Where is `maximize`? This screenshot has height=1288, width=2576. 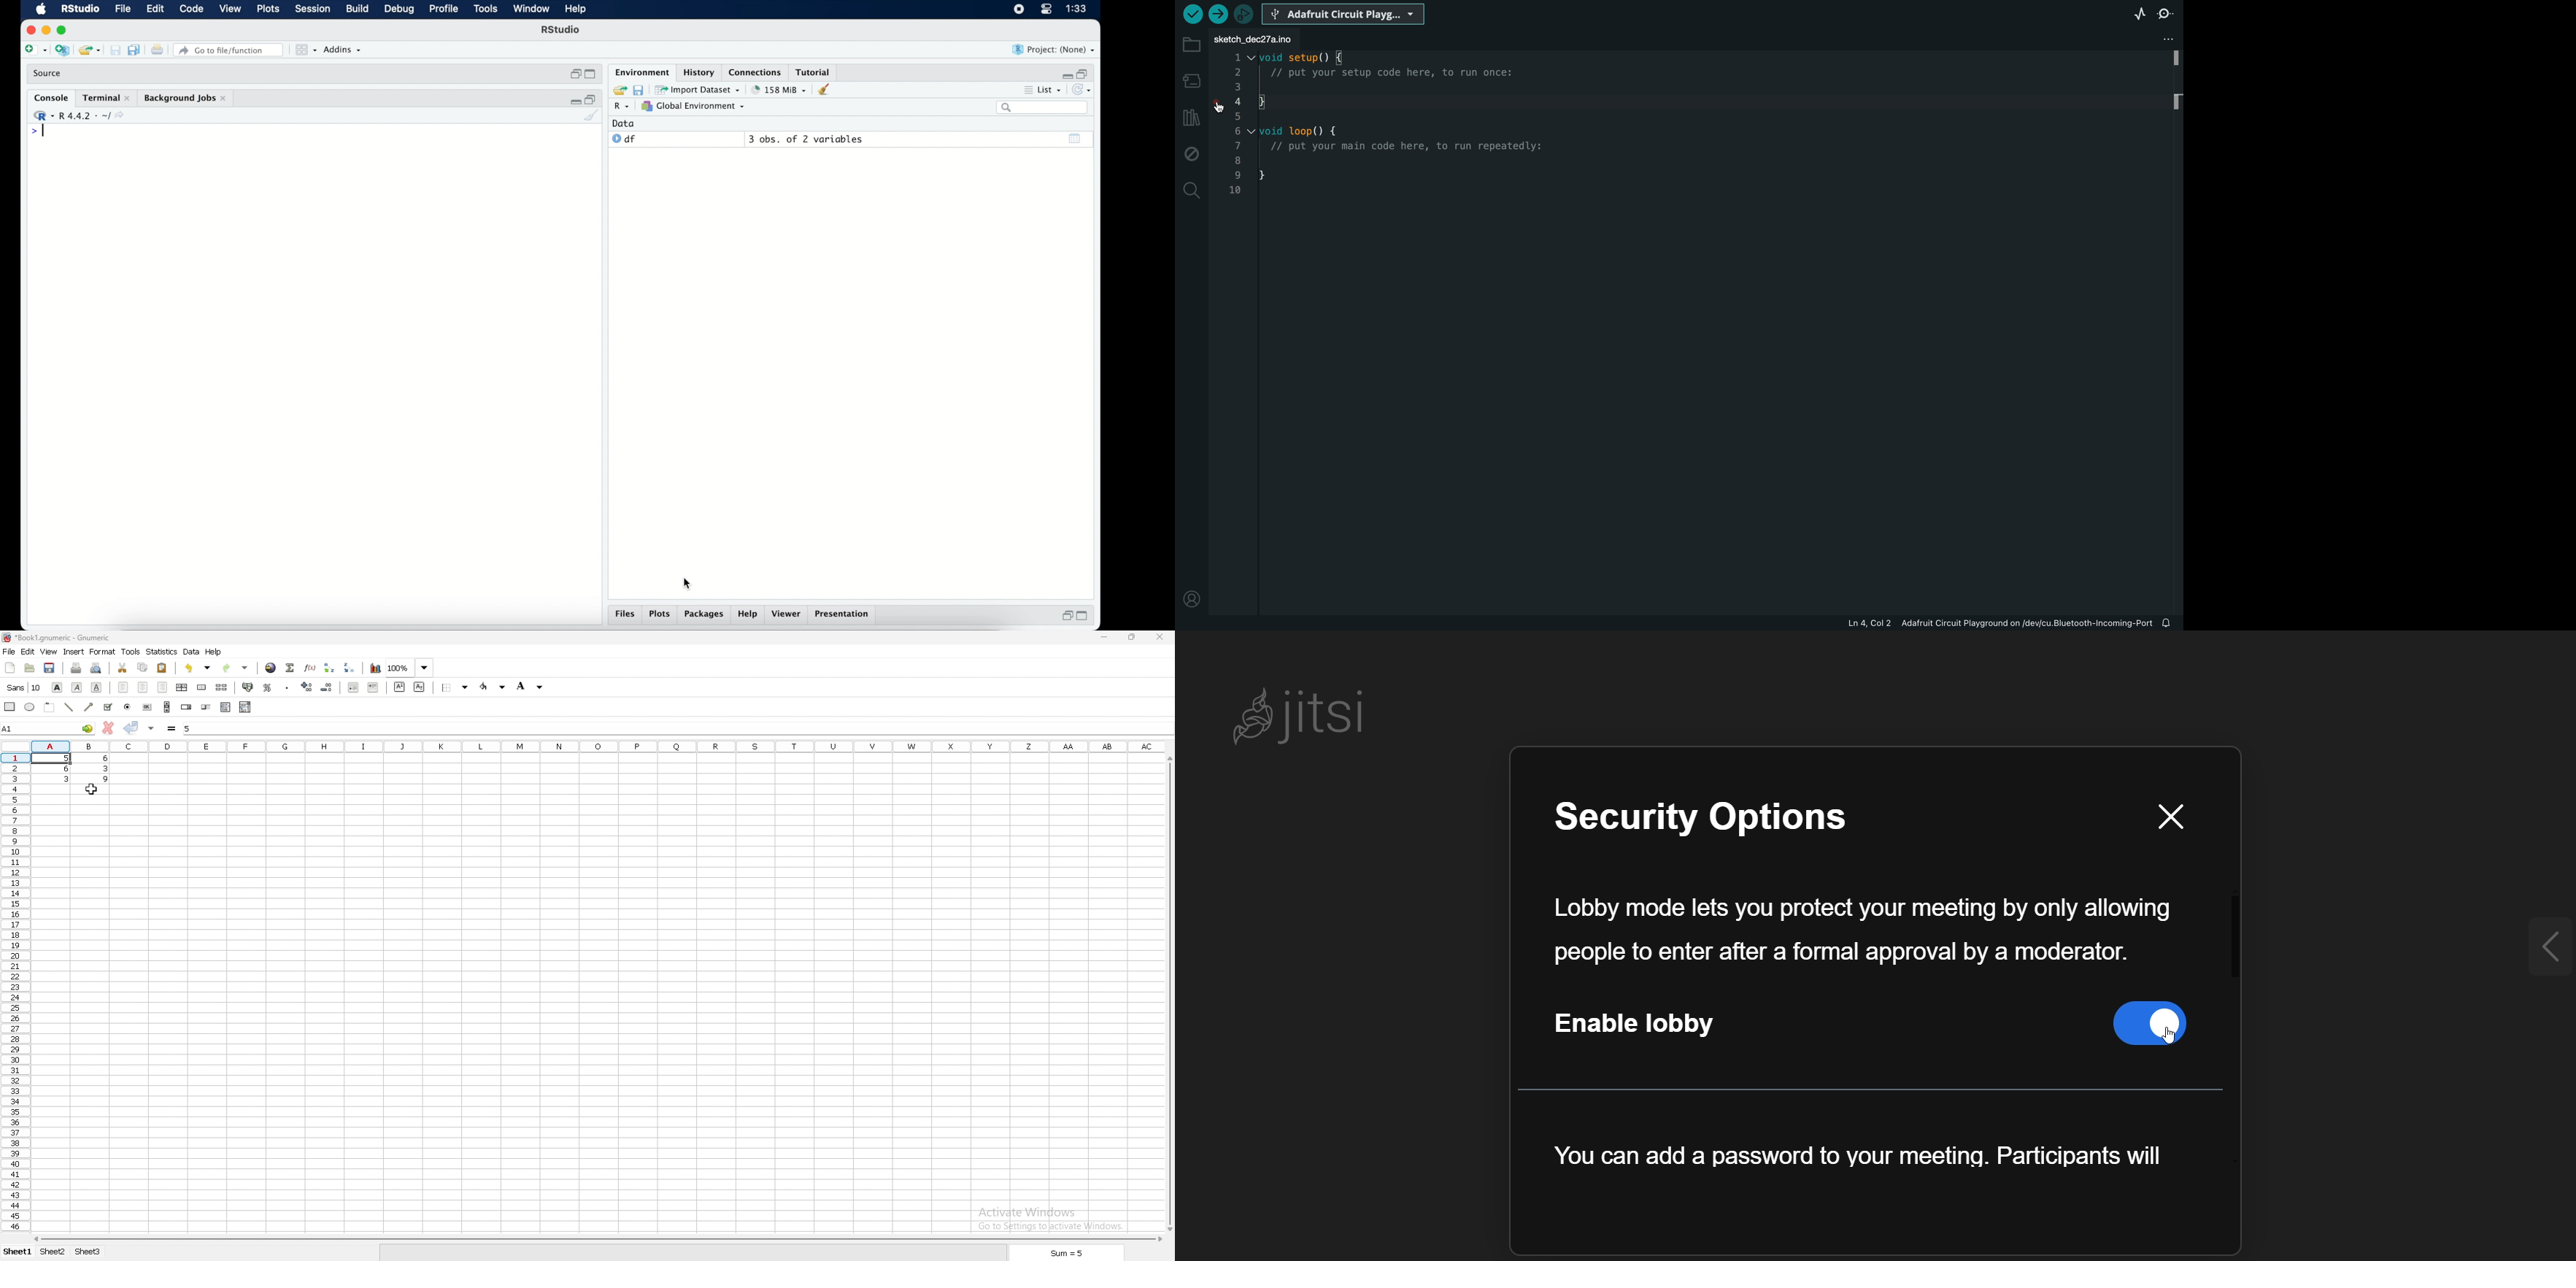
maximize is located at coordinates (590, 74).